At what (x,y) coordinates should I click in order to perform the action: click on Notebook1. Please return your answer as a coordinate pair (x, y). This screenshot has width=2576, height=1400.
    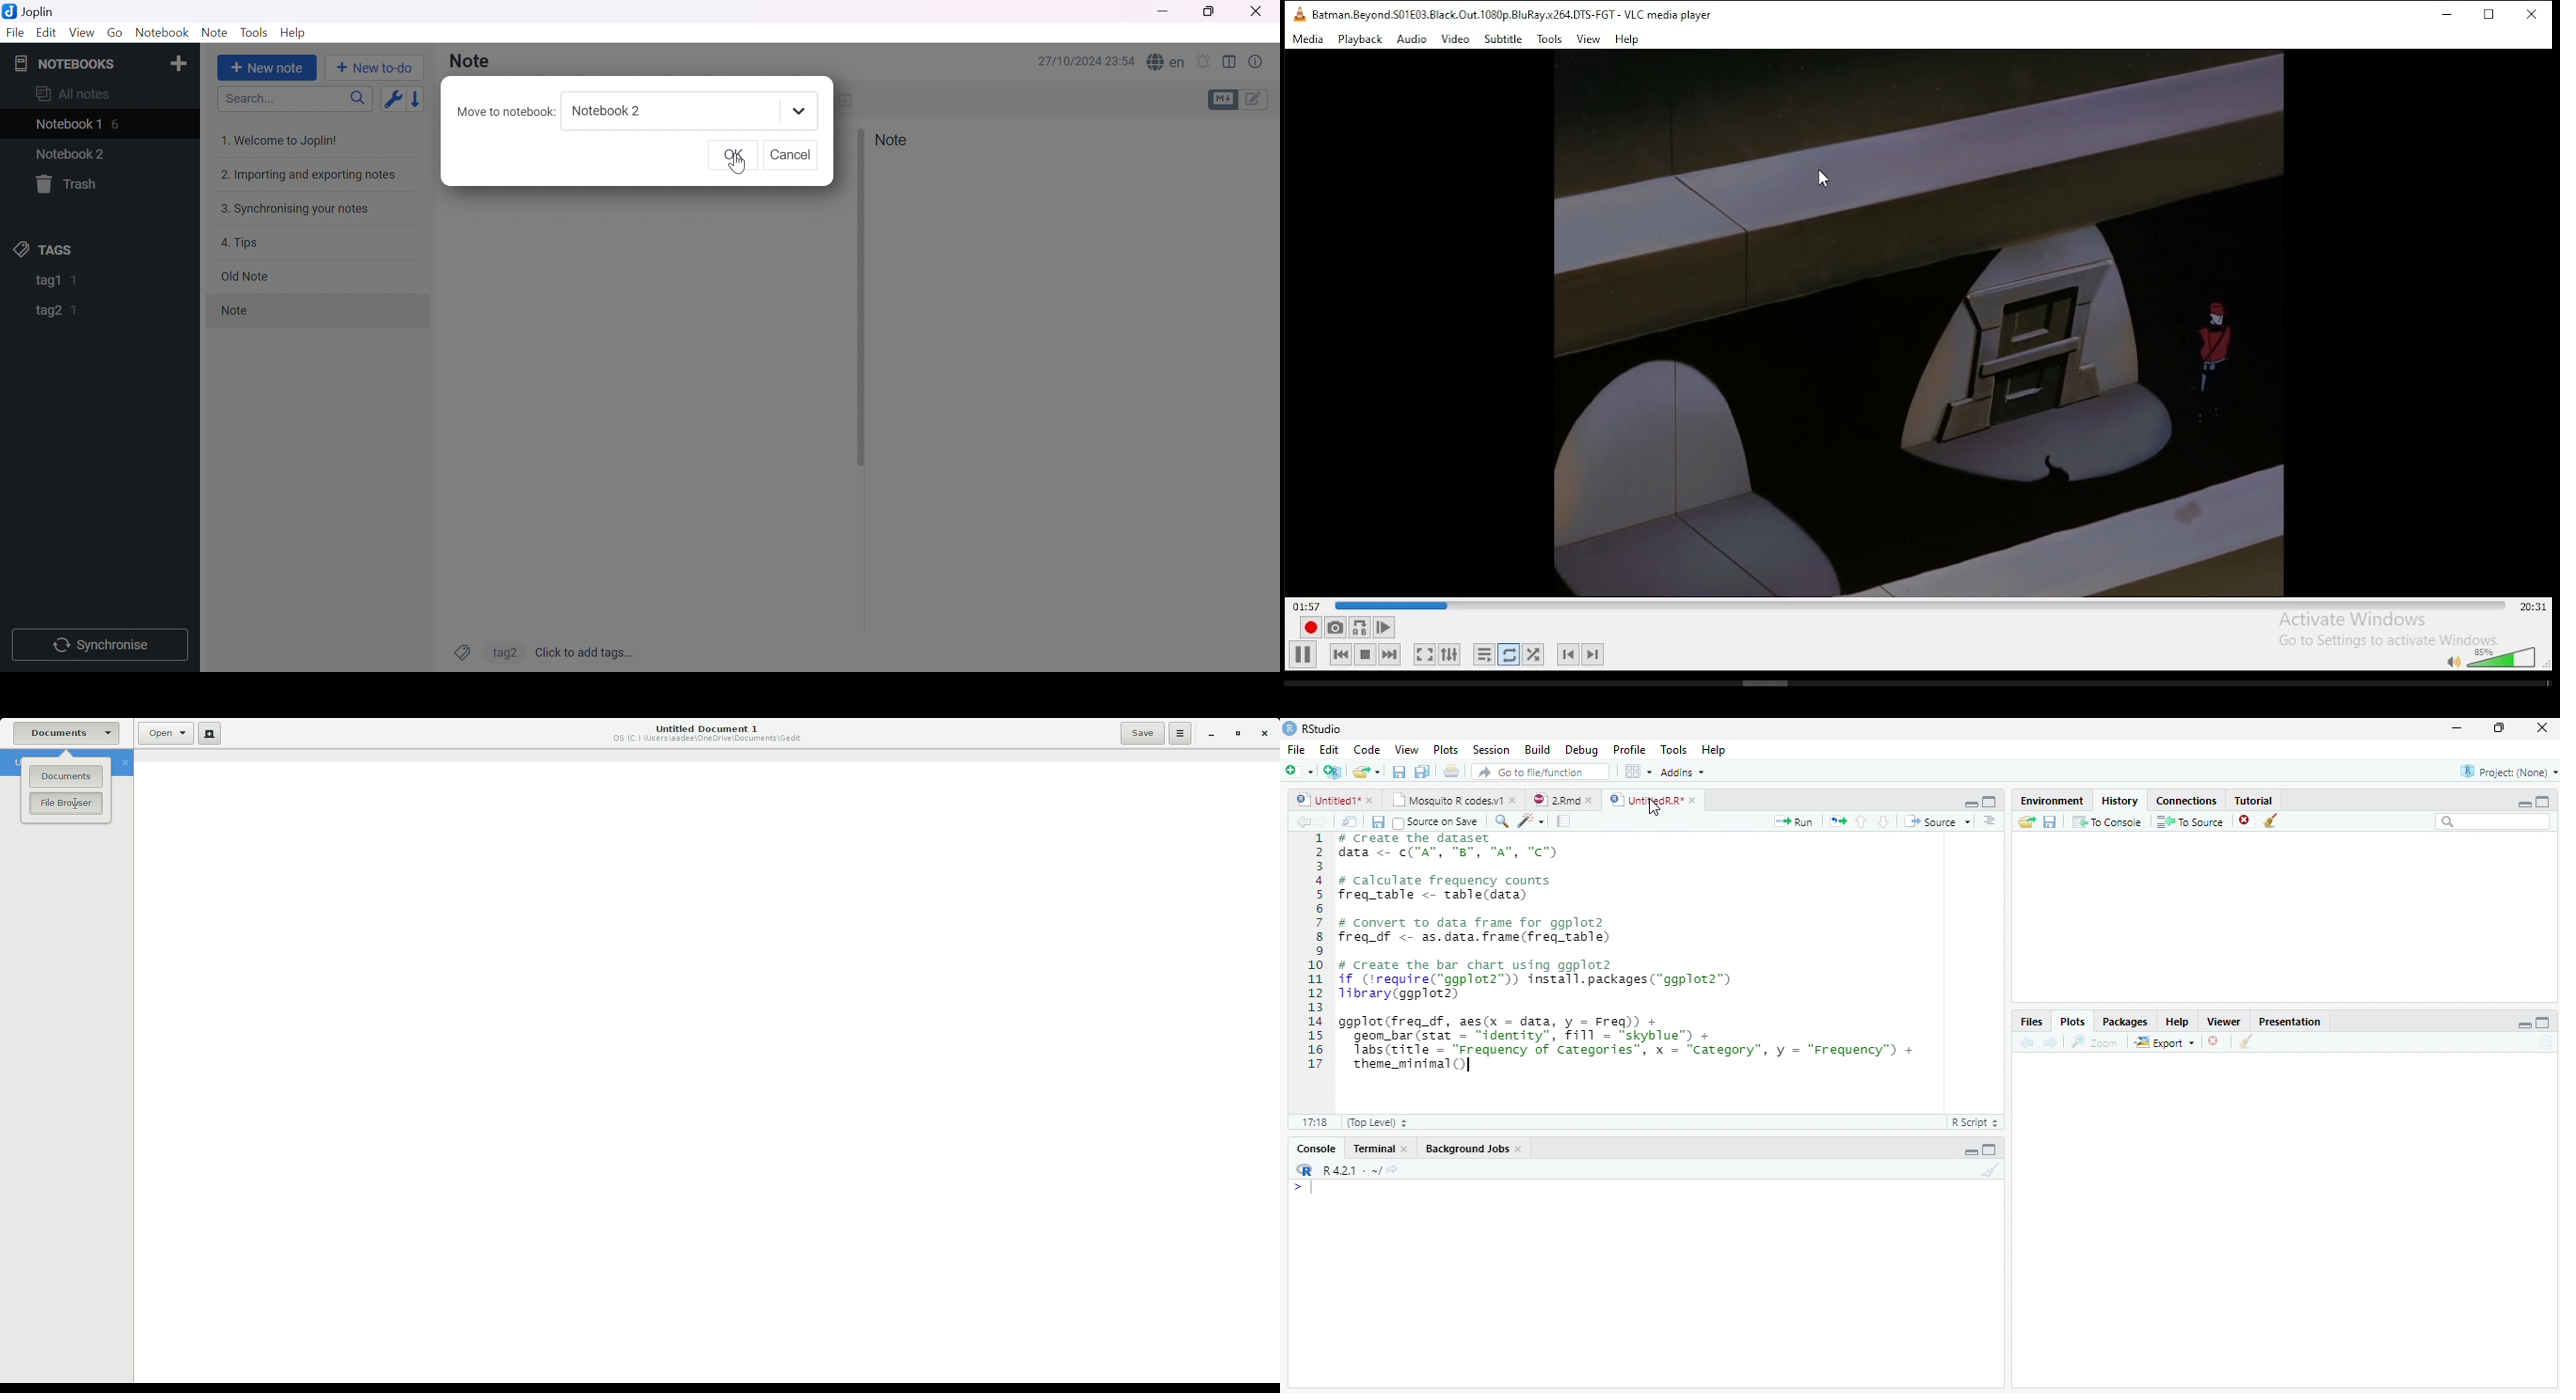
    Looking at the image, I should click on (67, 125).